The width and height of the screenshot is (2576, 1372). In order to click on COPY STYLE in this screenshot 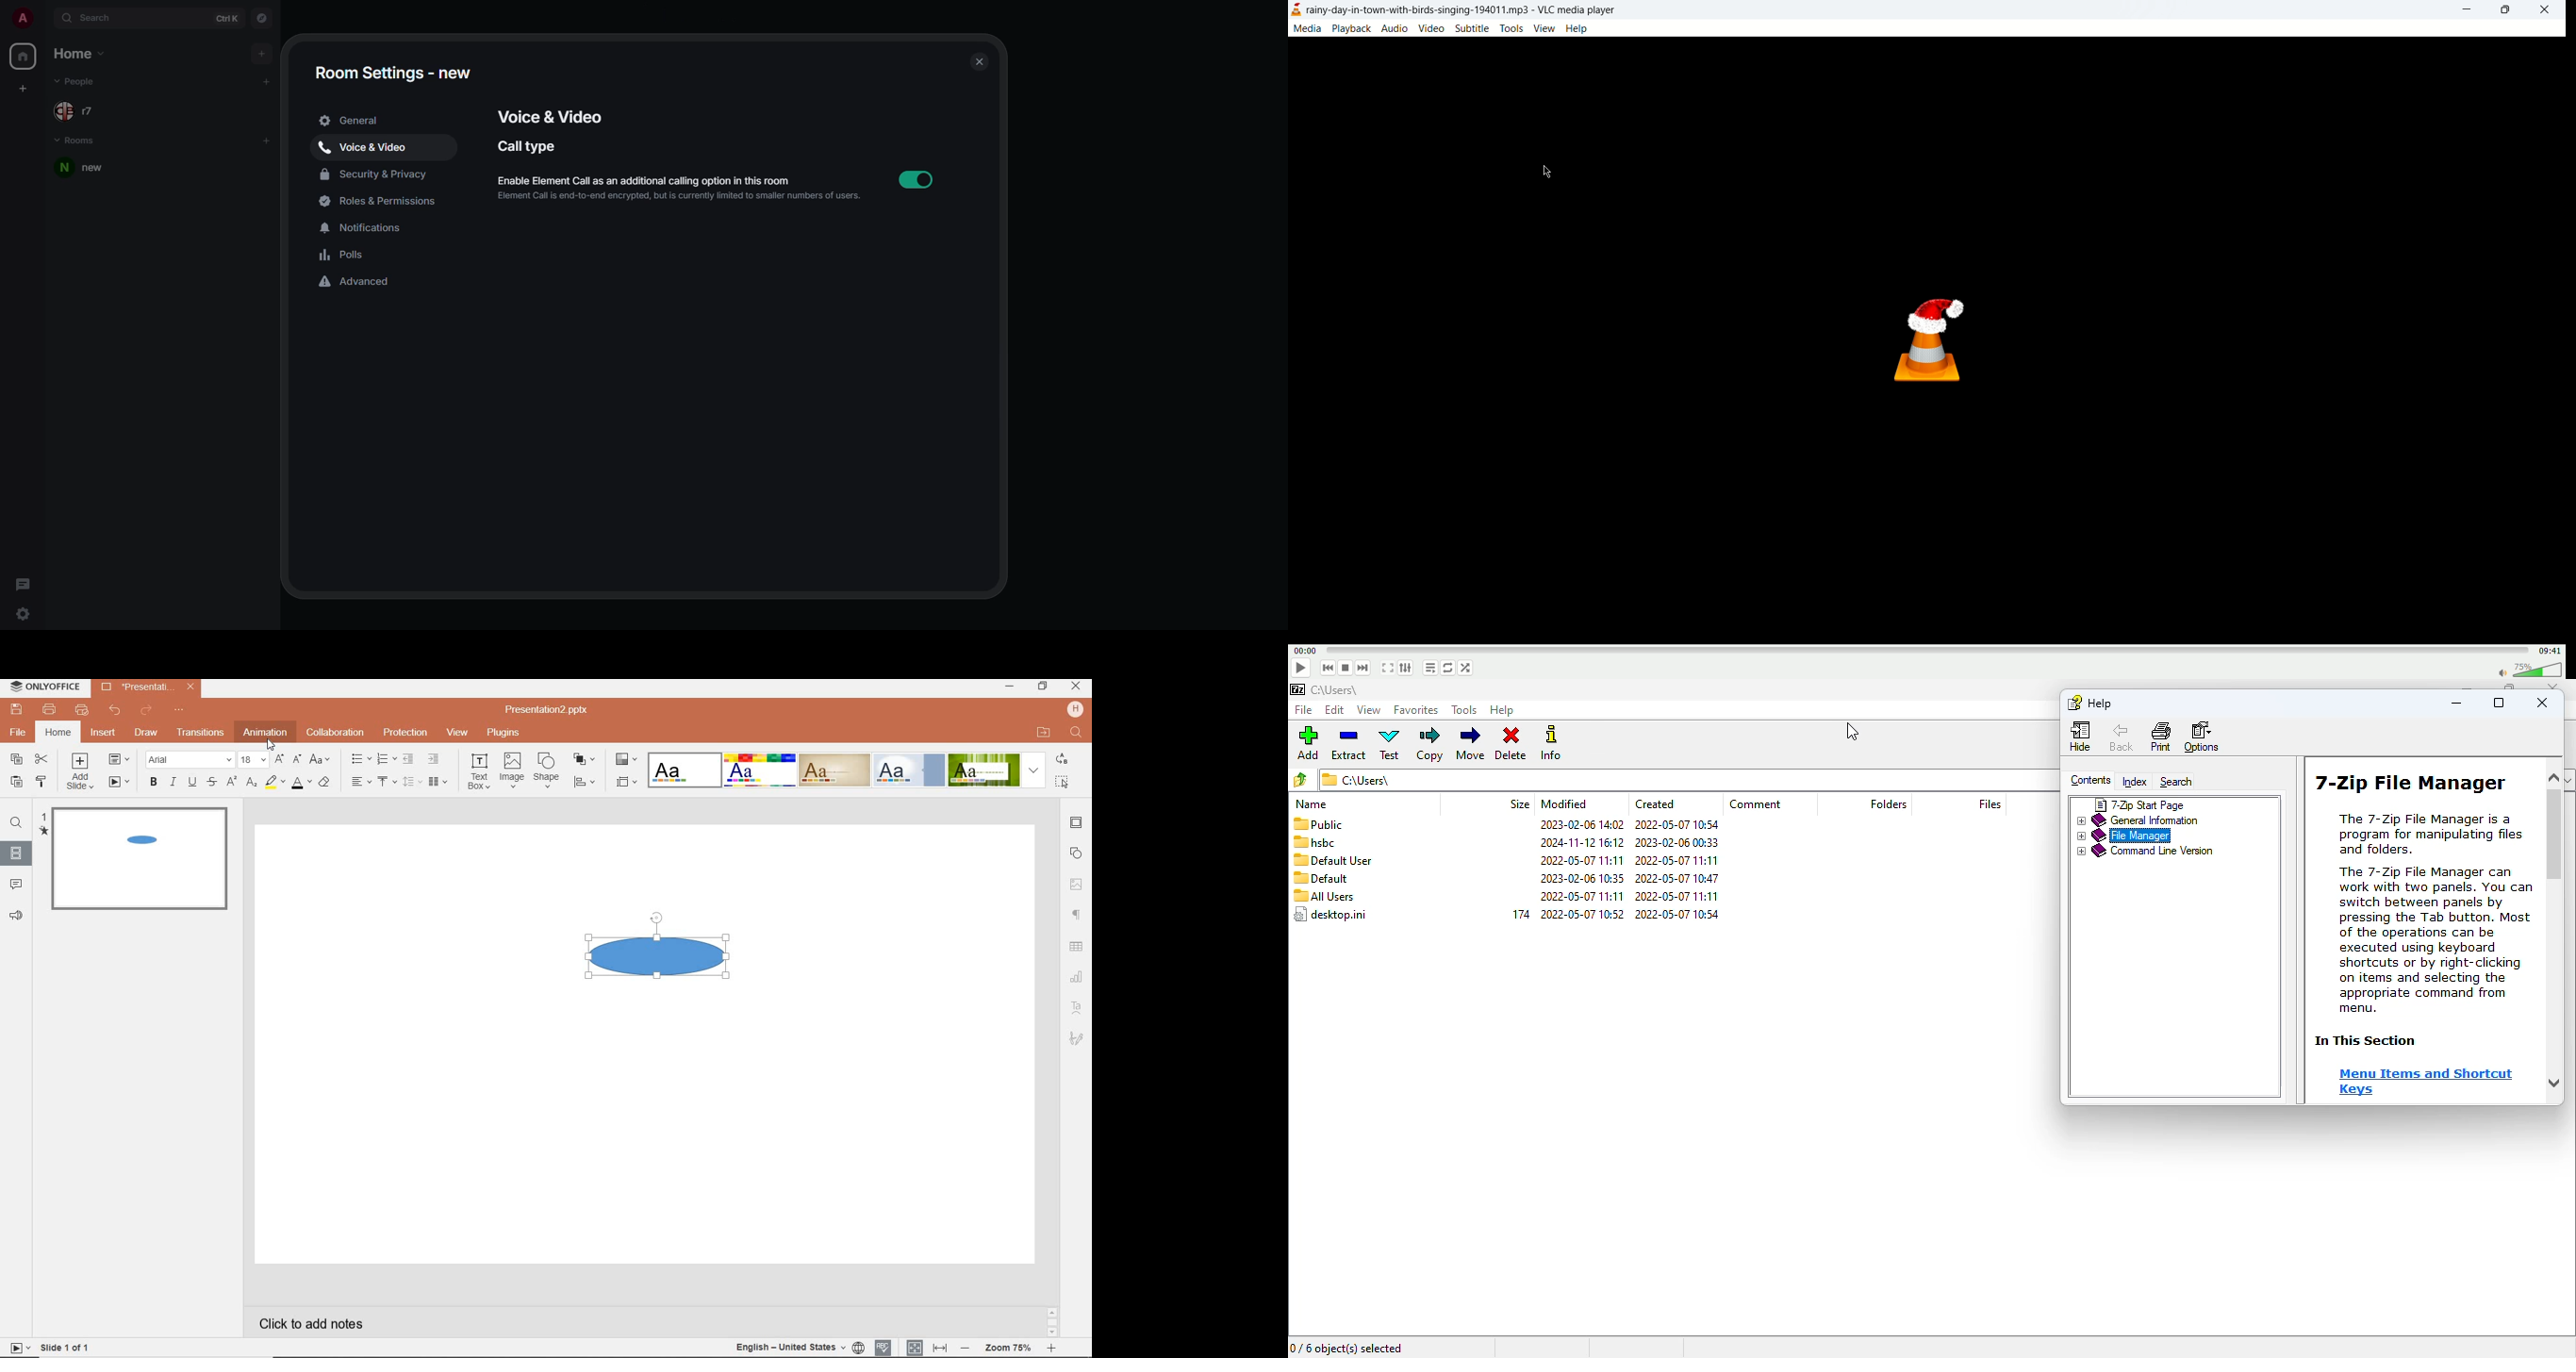, I will do `click(39, 781)`.